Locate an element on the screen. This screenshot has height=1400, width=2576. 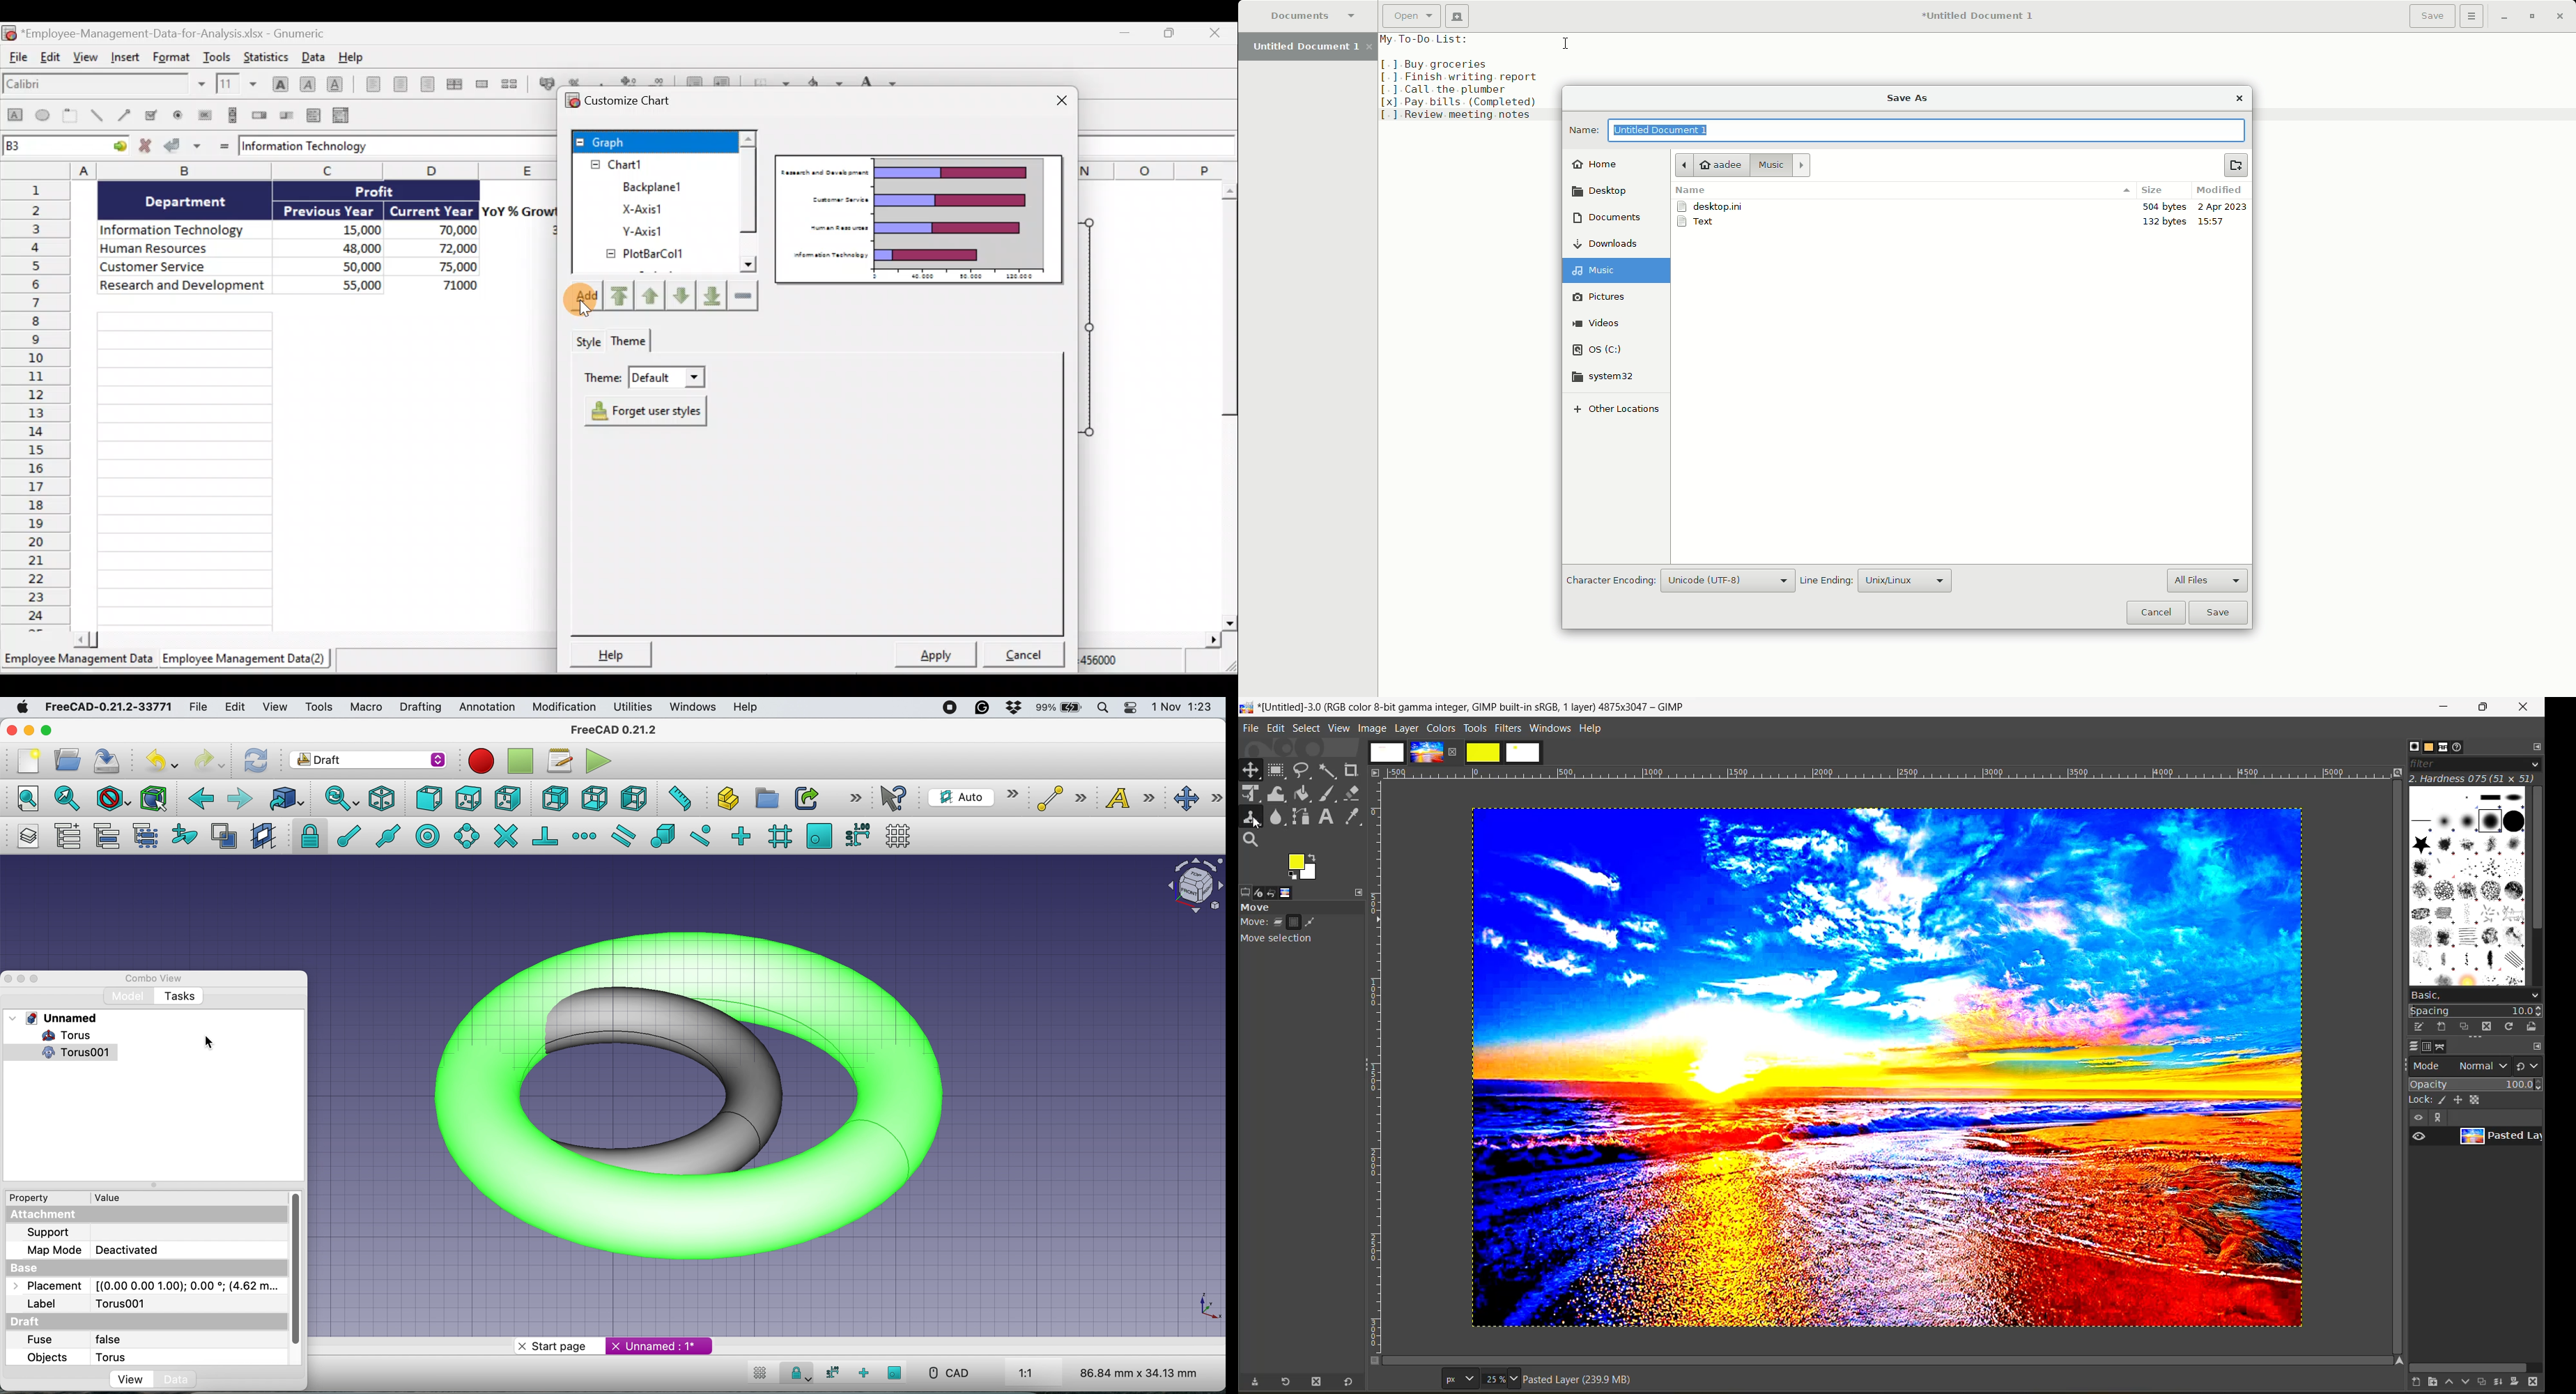
view is located at coordinates (2417, 1118).